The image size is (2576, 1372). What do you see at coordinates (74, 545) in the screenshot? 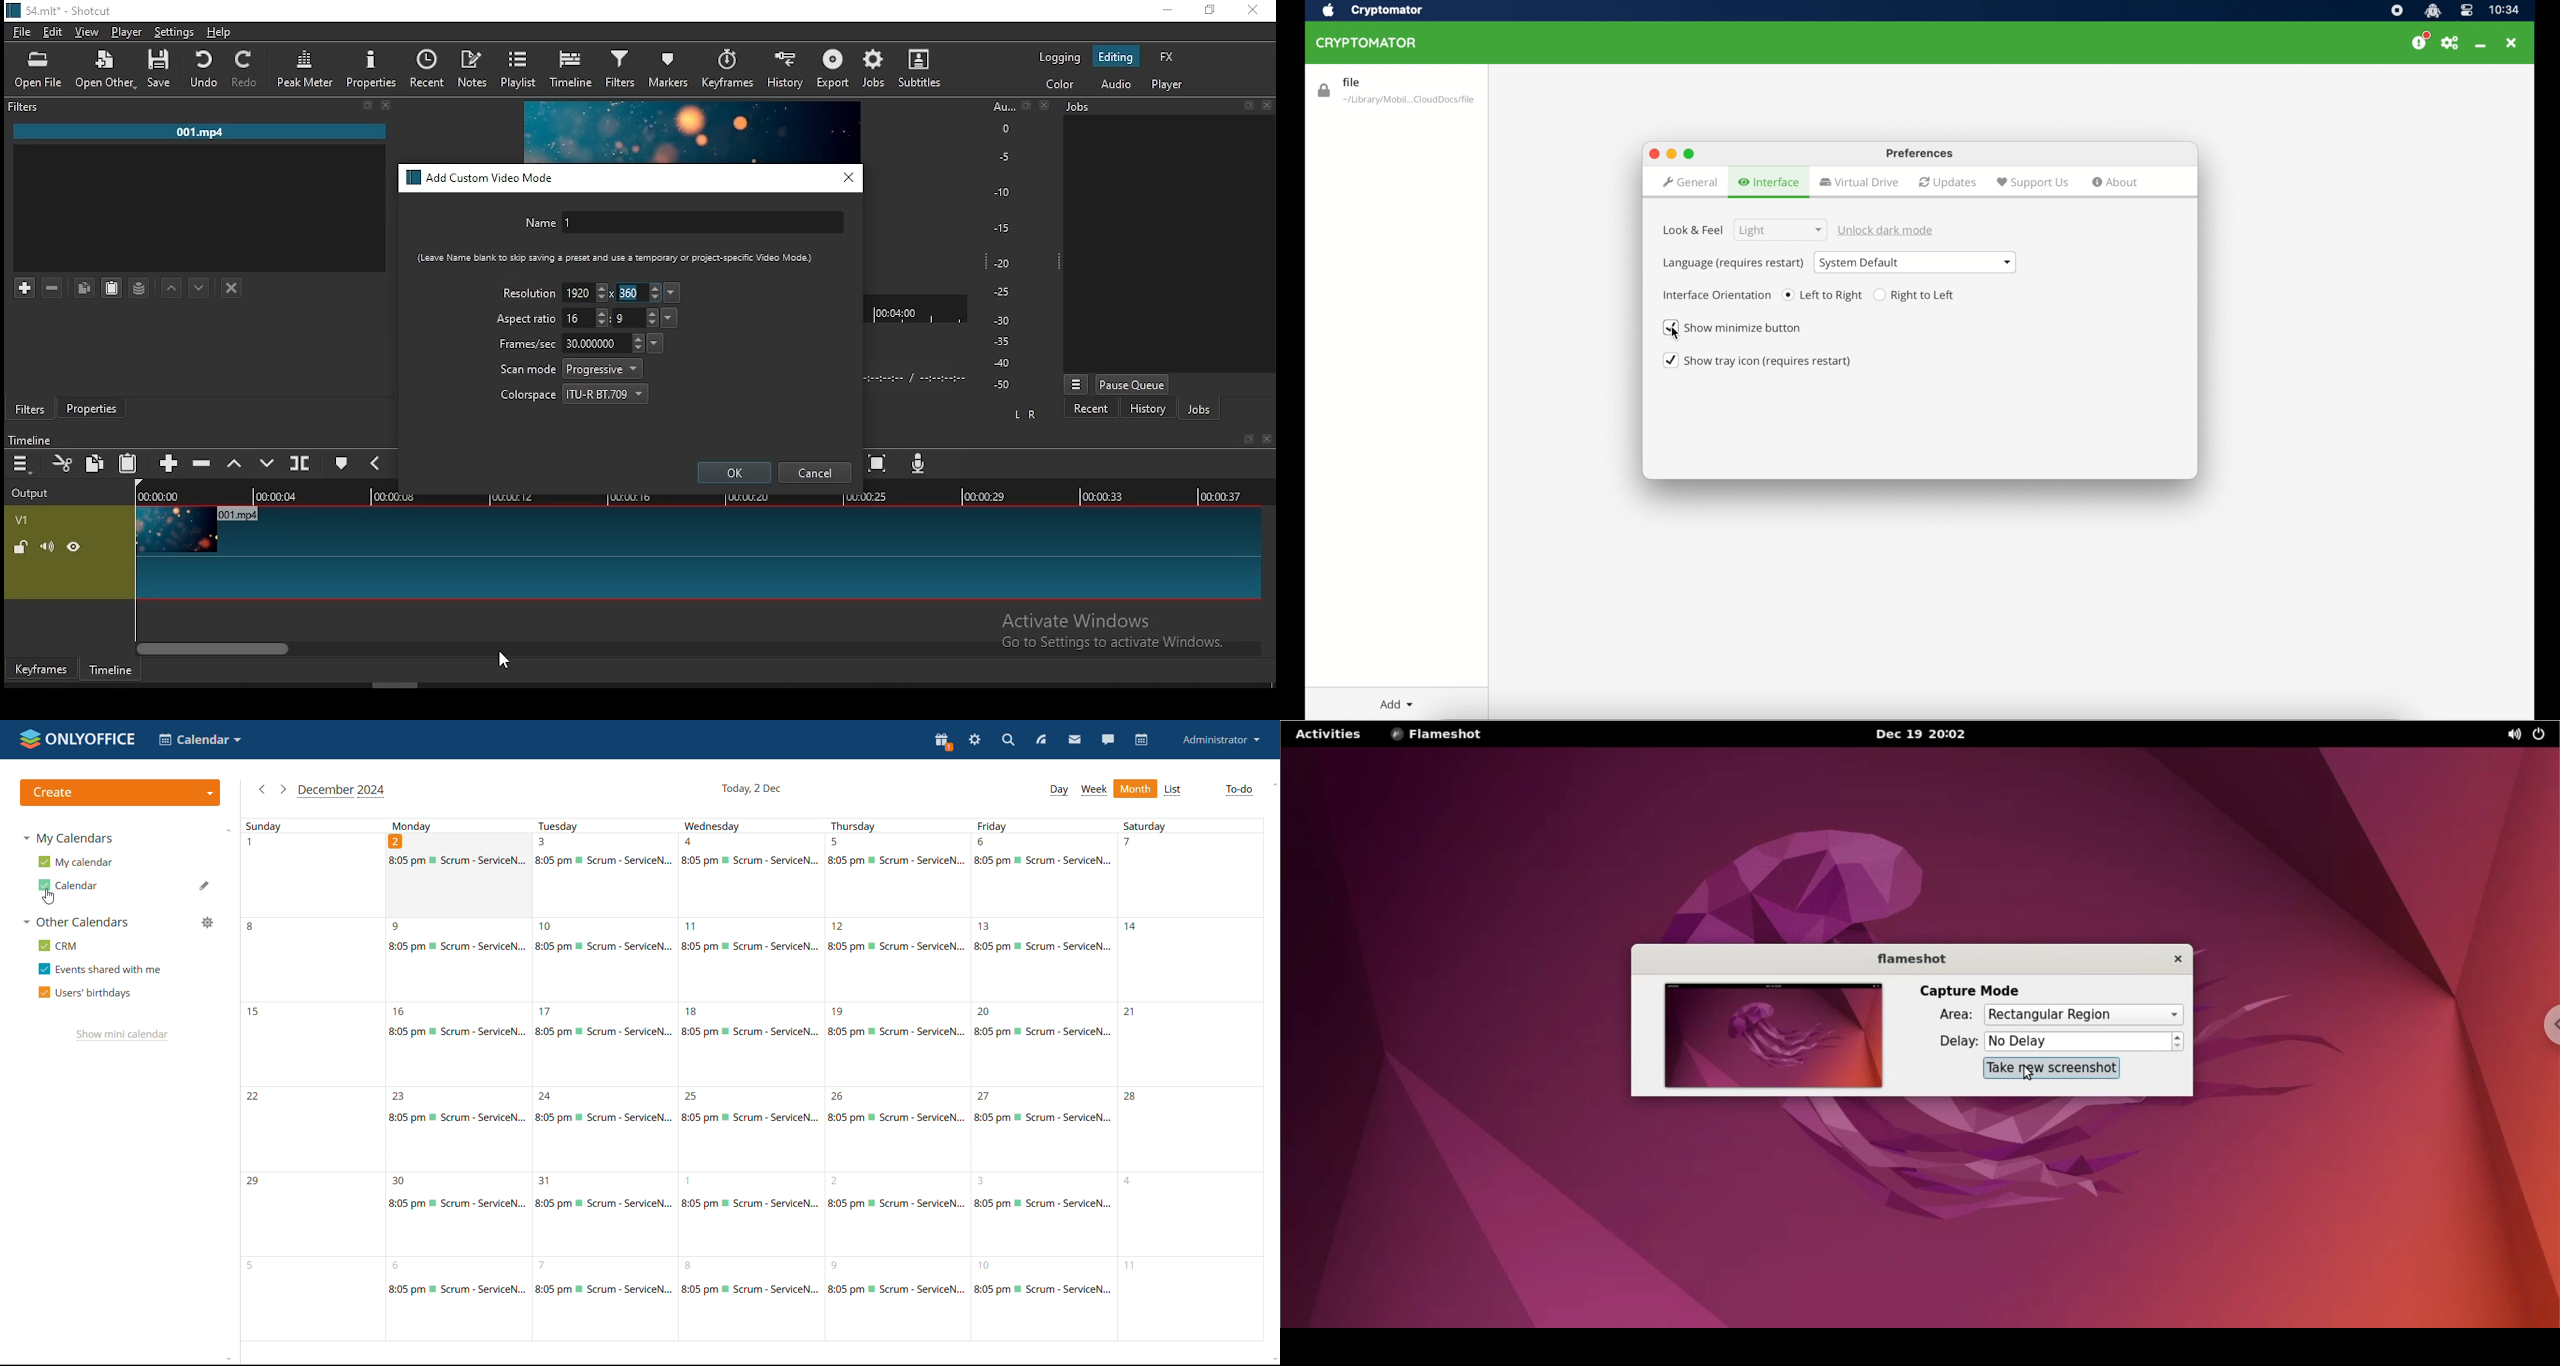
I see `hide video track` at bounding box center [74, 545].